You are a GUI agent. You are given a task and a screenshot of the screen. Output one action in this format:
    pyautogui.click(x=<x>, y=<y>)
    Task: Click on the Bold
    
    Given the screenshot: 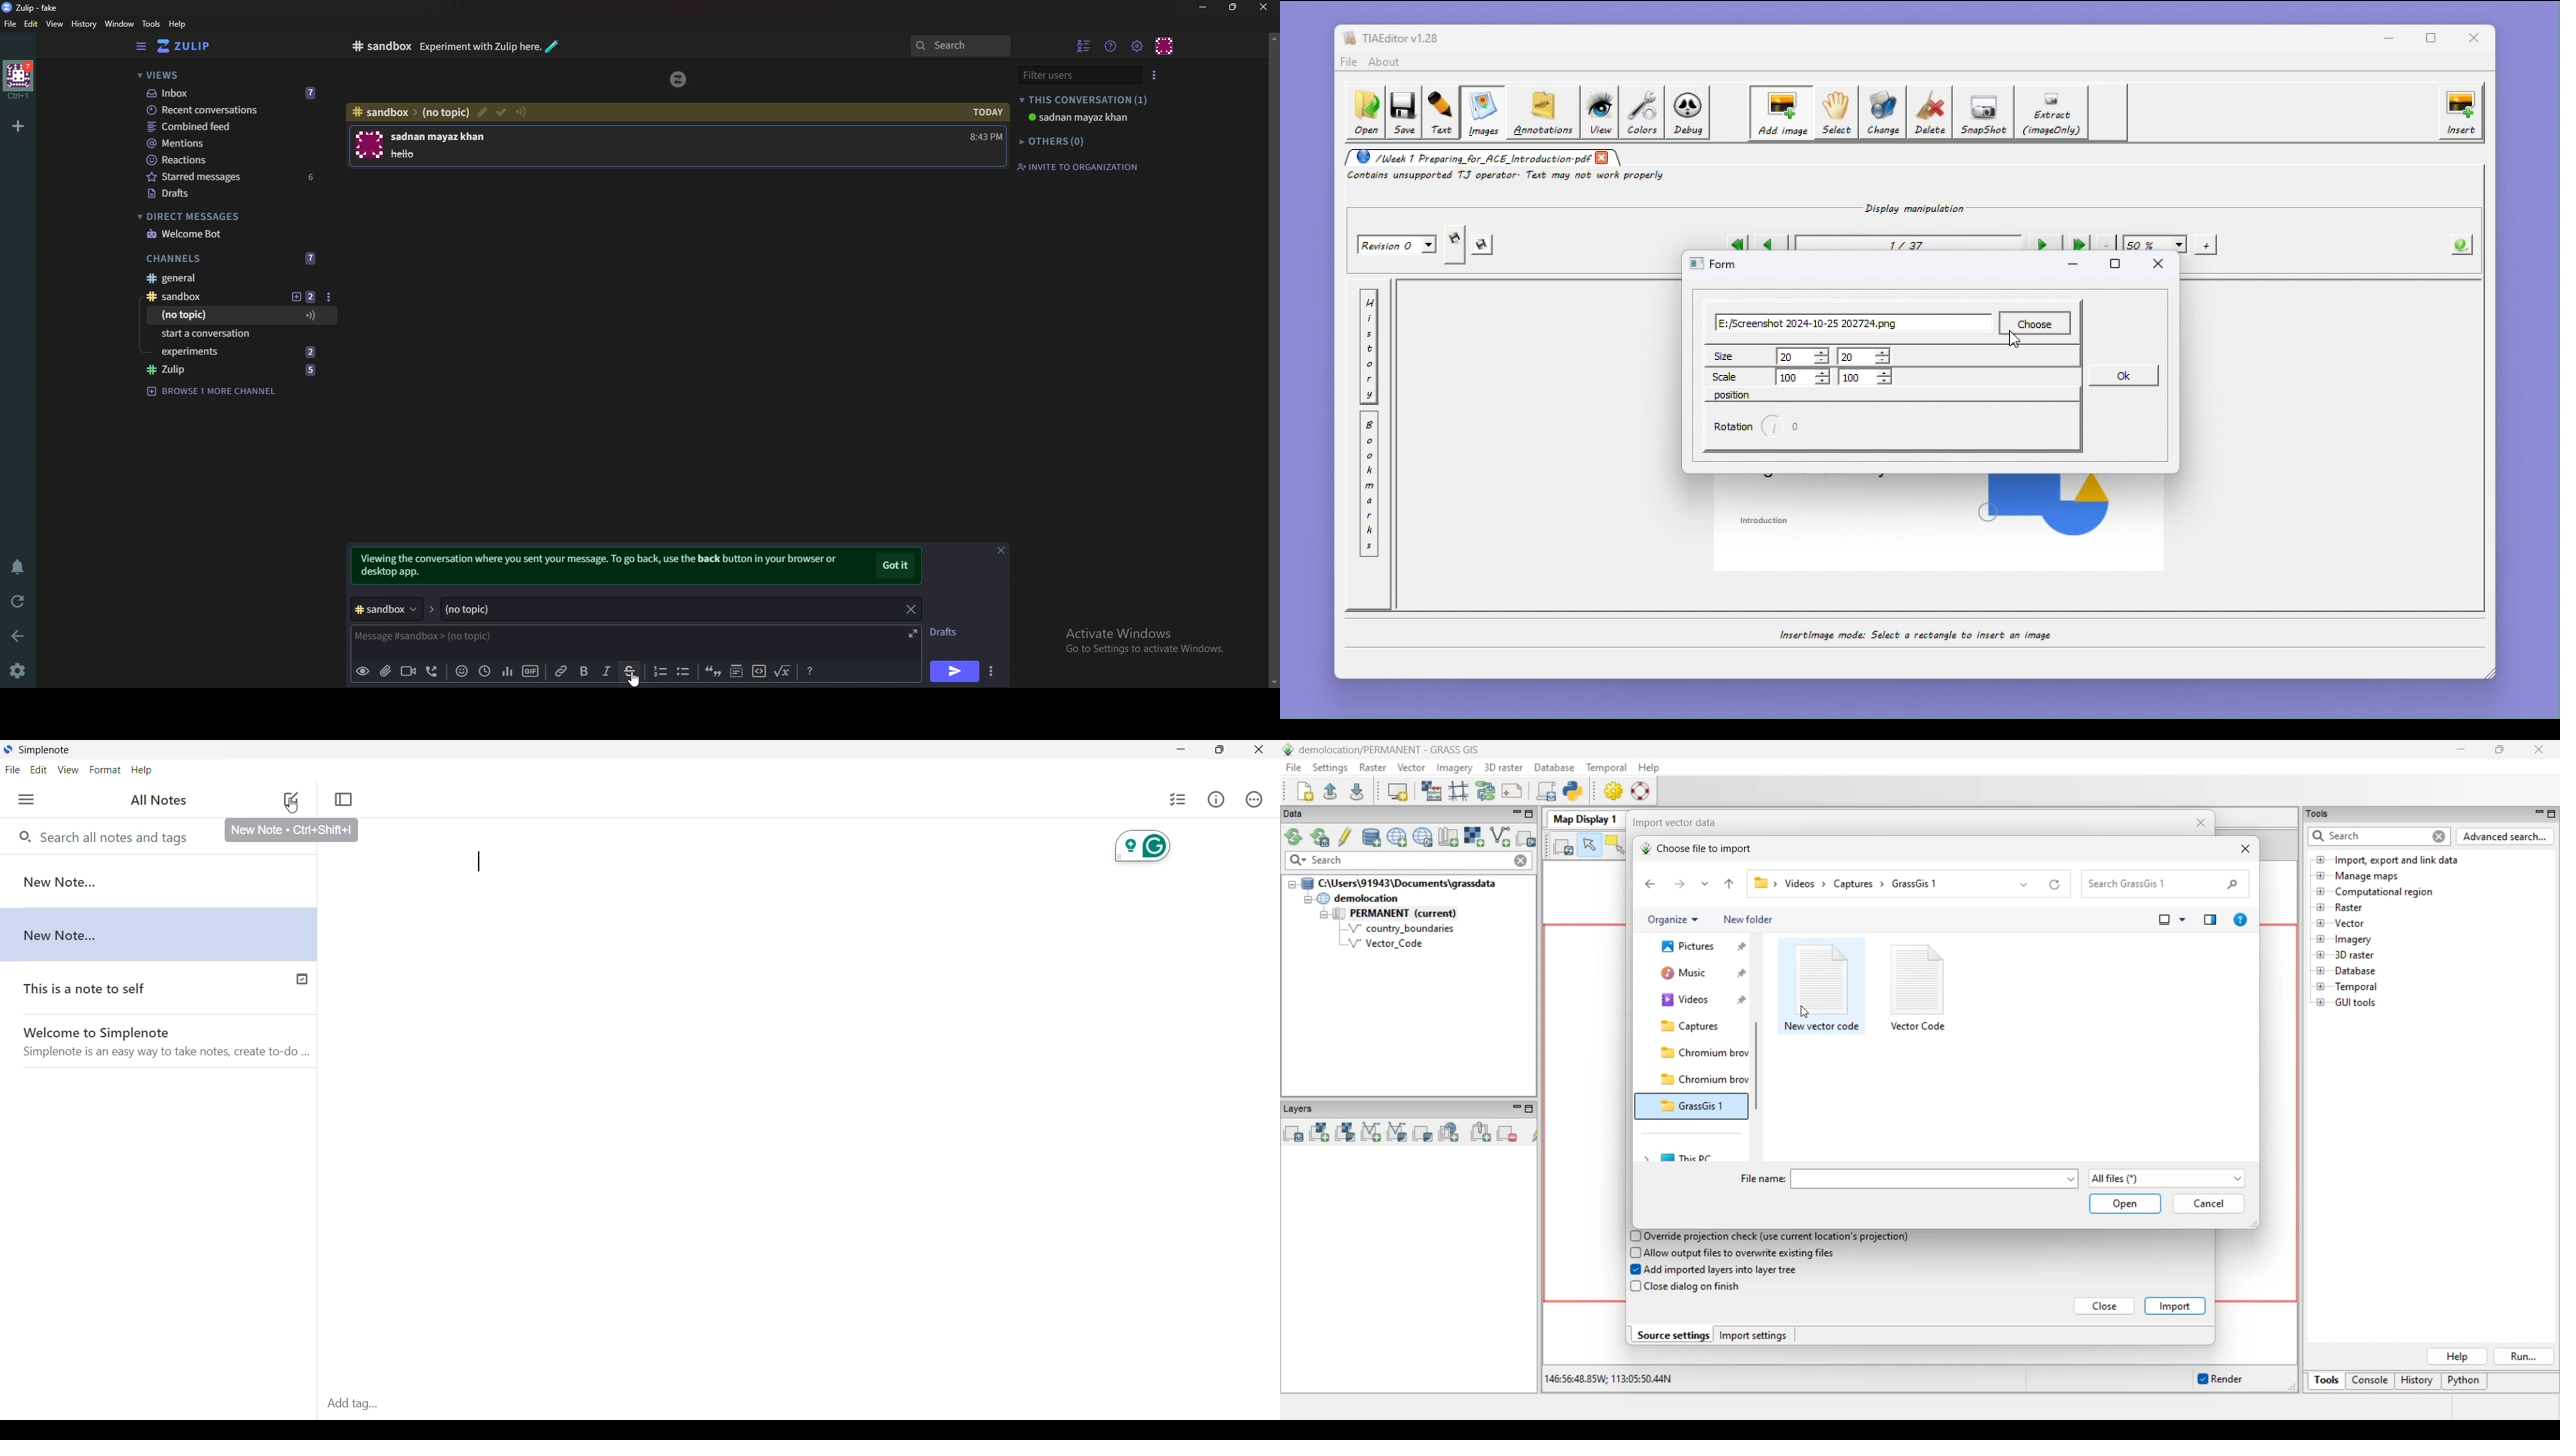 What is the action you would take?
    pyautogui.click(x=582, y=673)
    